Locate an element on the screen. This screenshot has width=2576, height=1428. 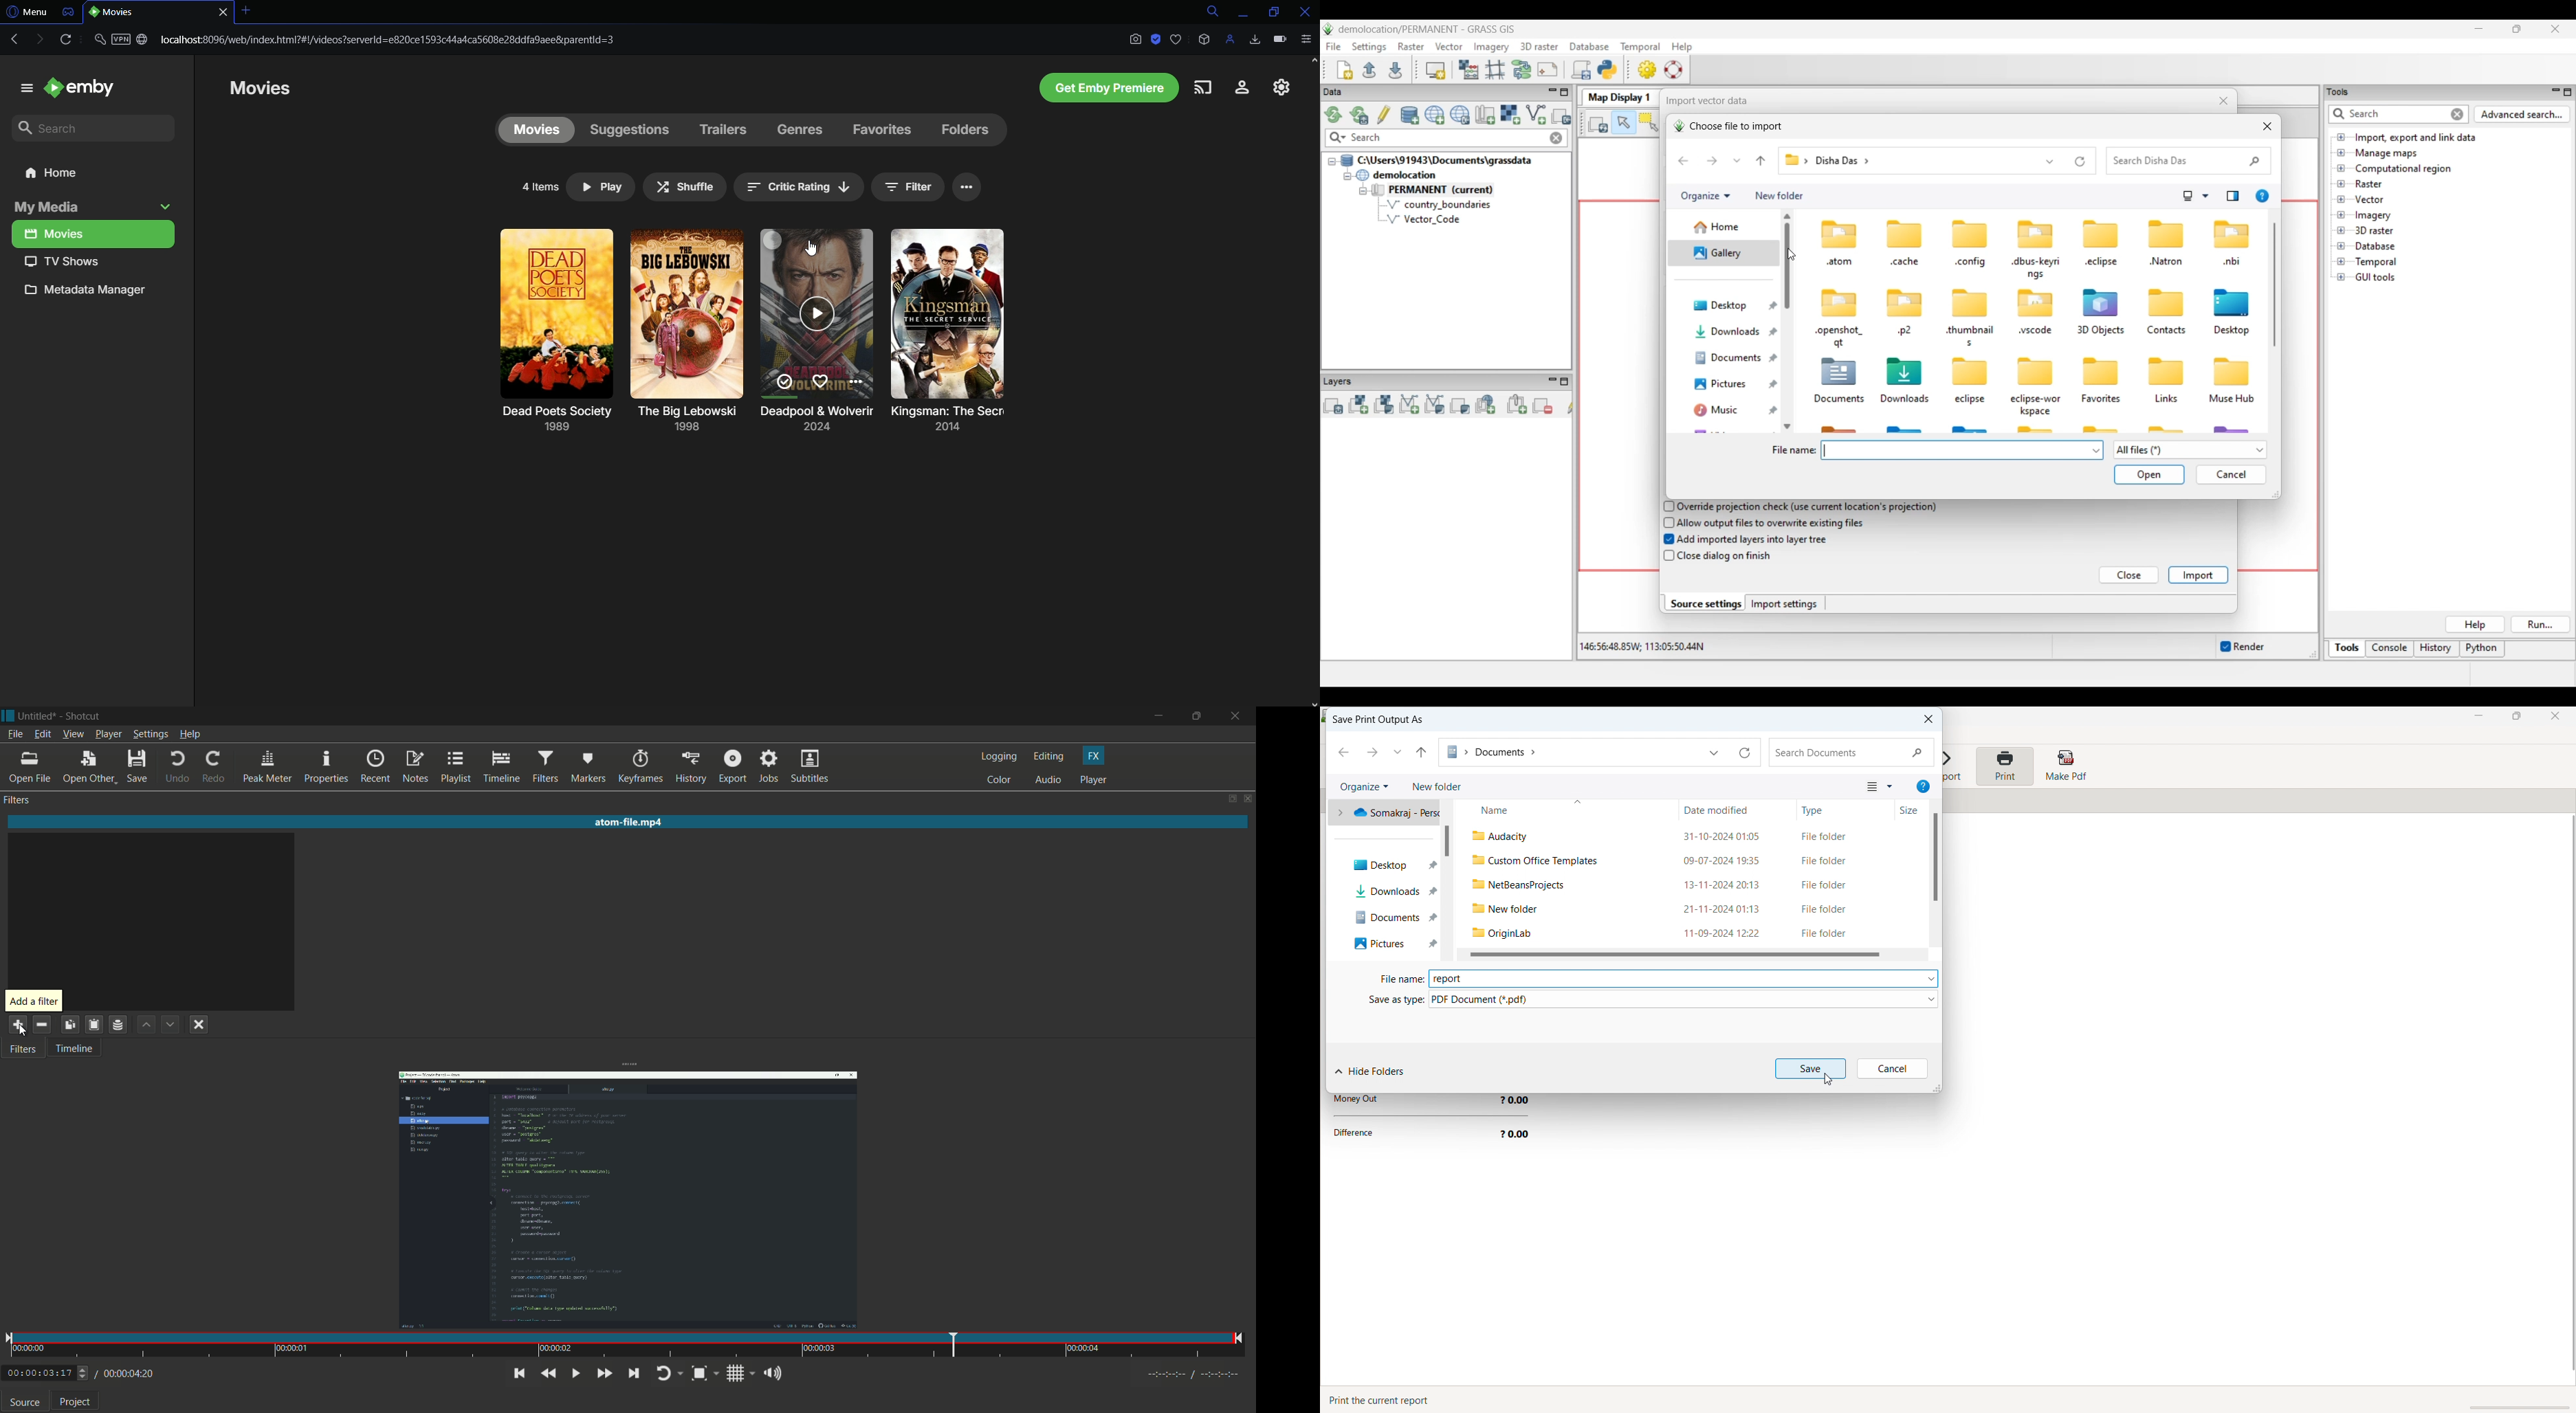
organize is located at coordinates (1364, 786).